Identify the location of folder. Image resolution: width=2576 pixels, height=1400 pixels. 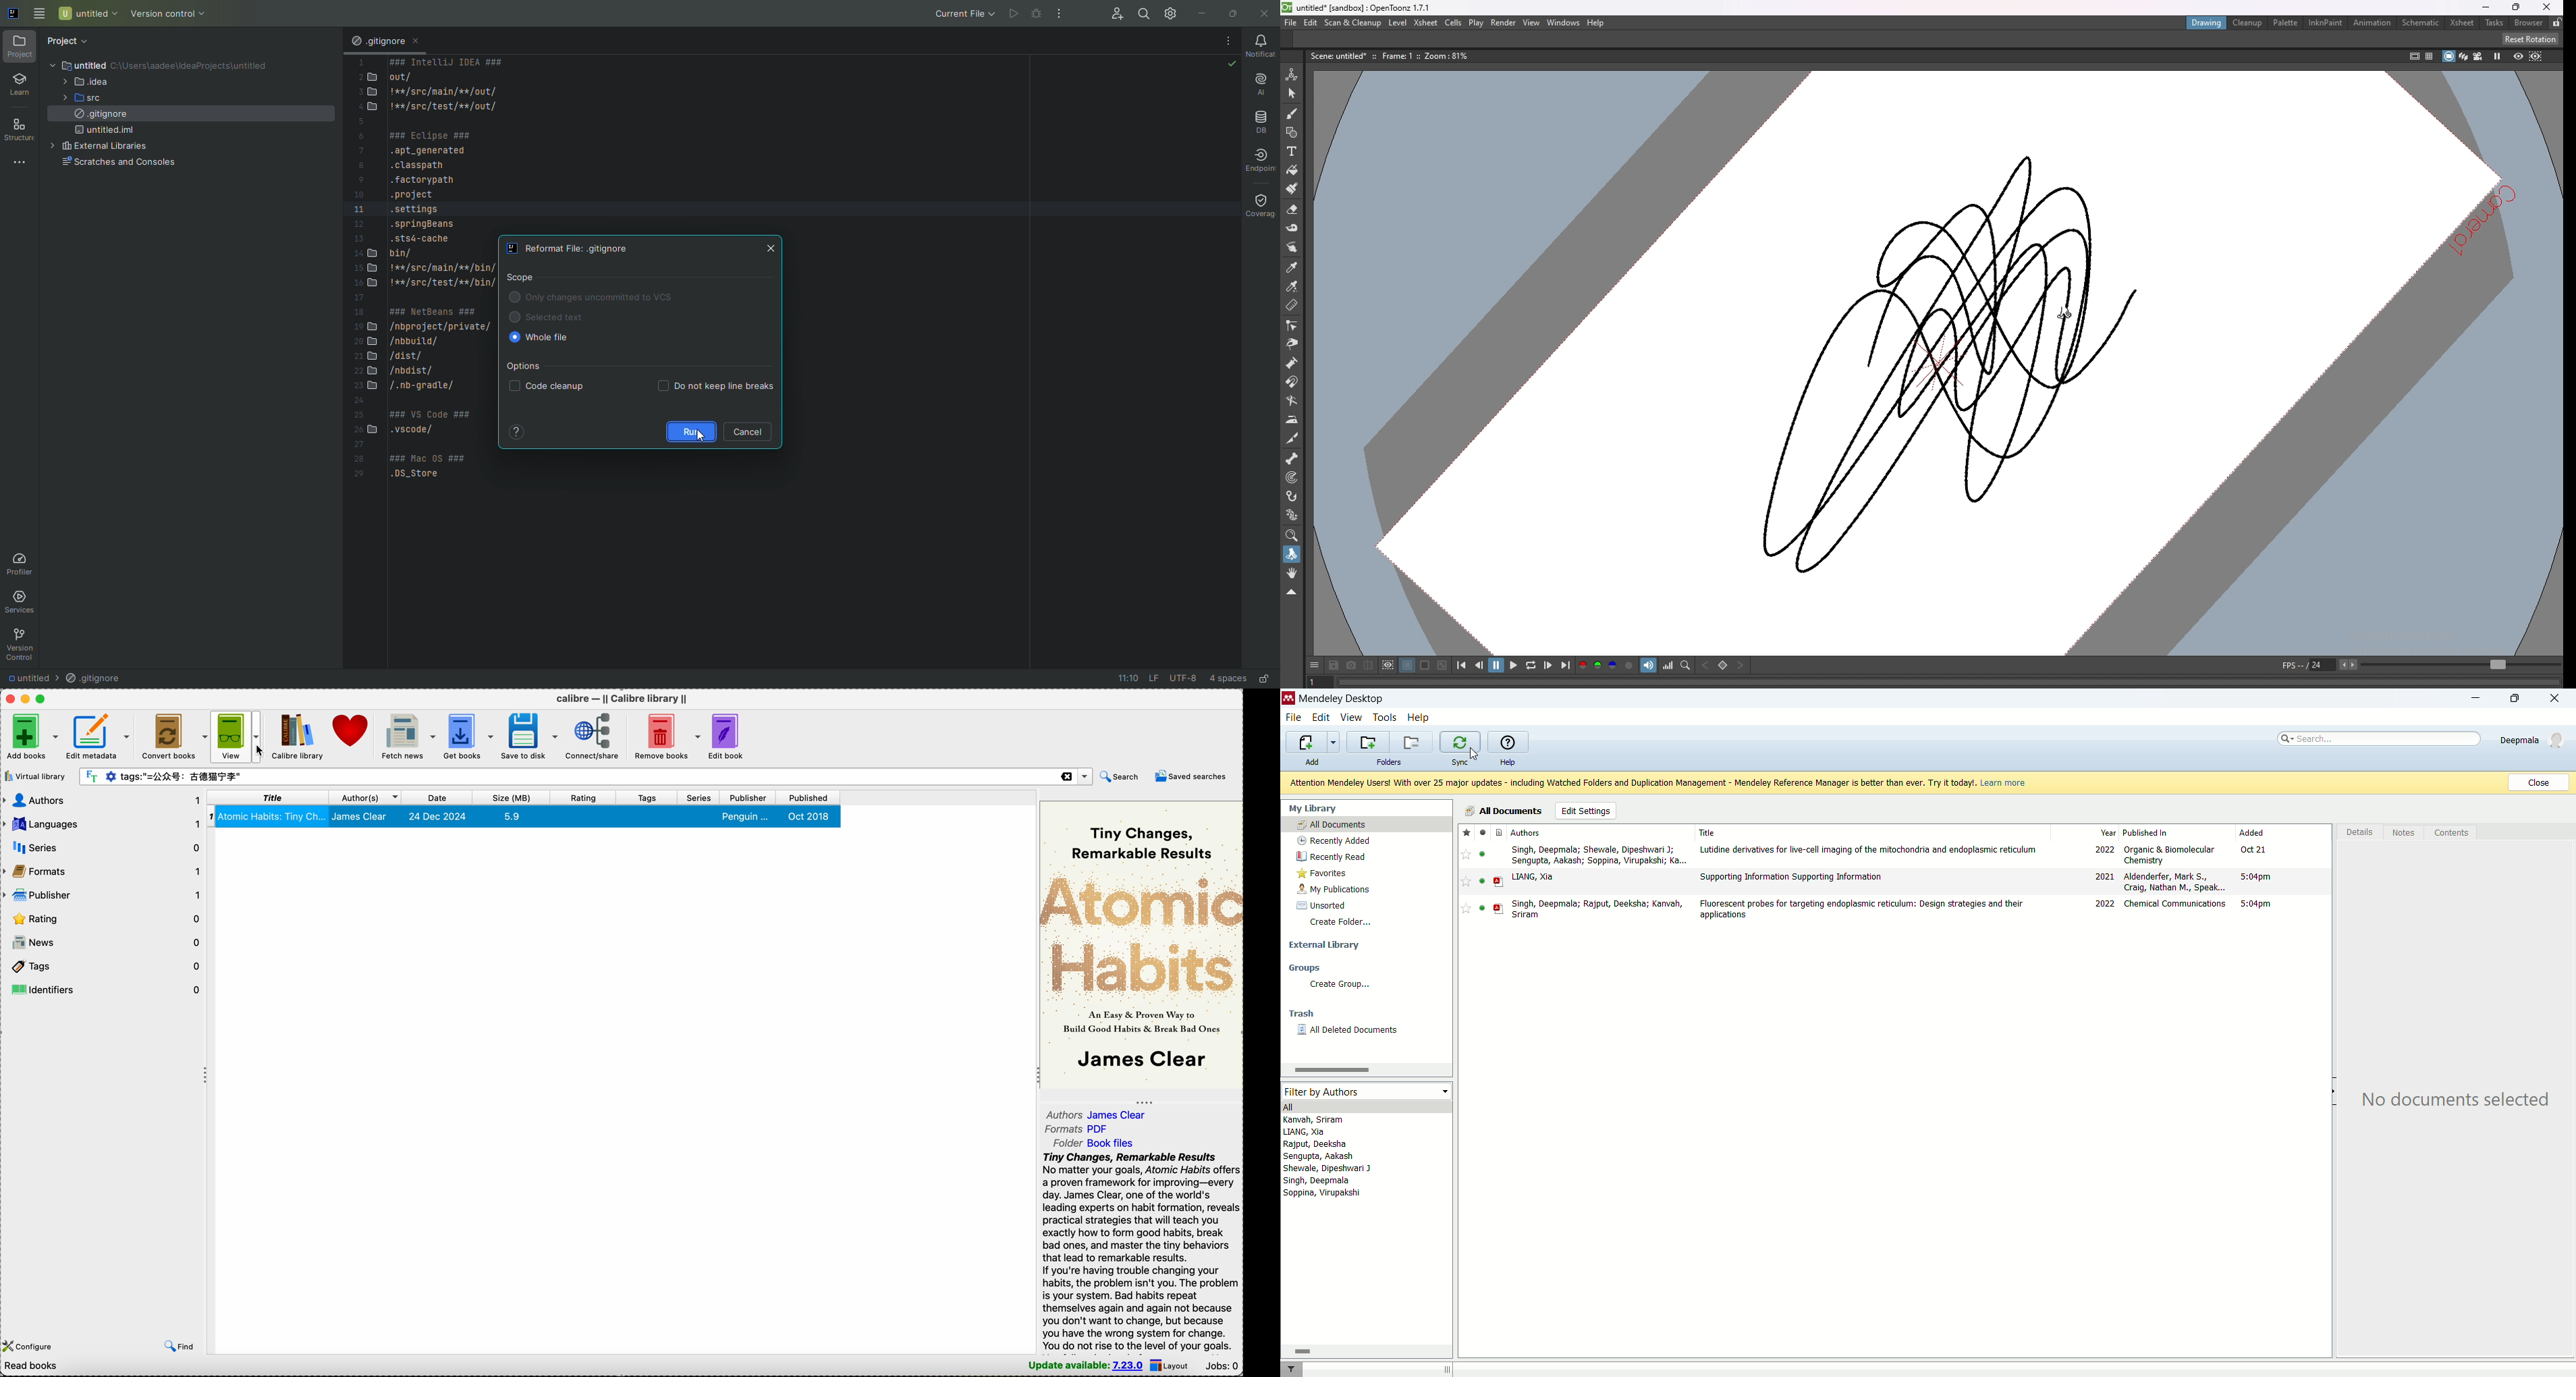
(1096, 1143).